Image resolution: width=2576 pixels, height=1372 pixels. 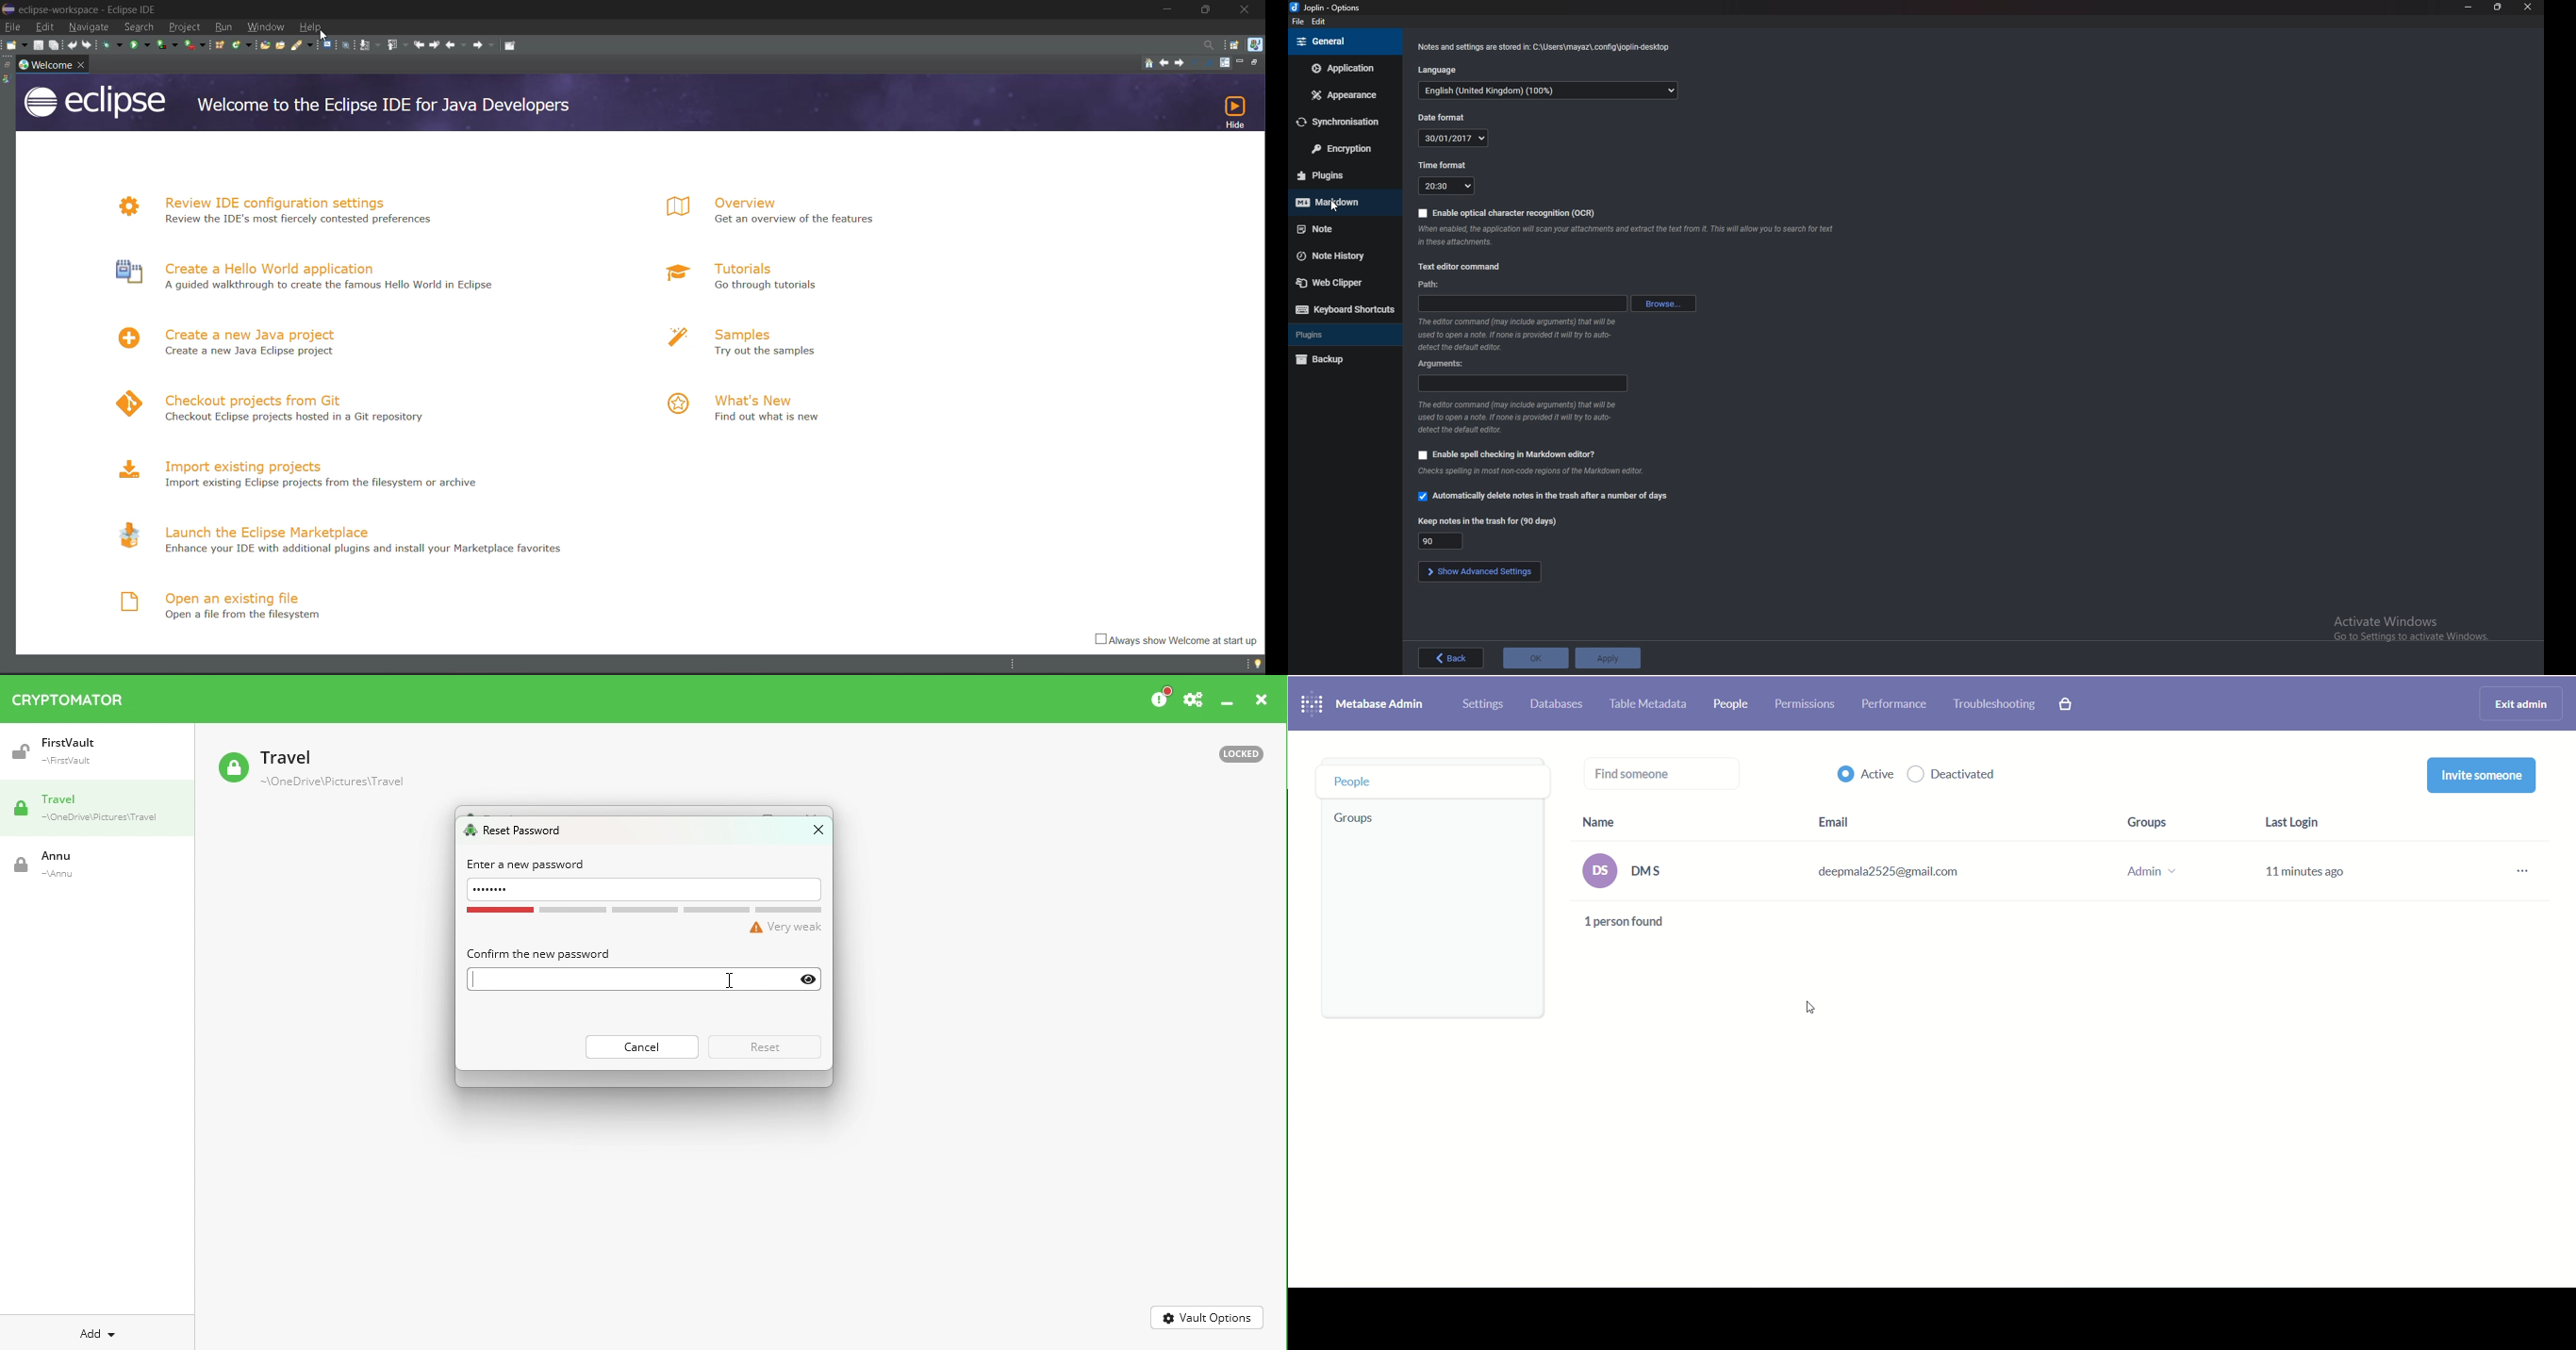 I want to click on Plugins, so click(x=1336, y=175).